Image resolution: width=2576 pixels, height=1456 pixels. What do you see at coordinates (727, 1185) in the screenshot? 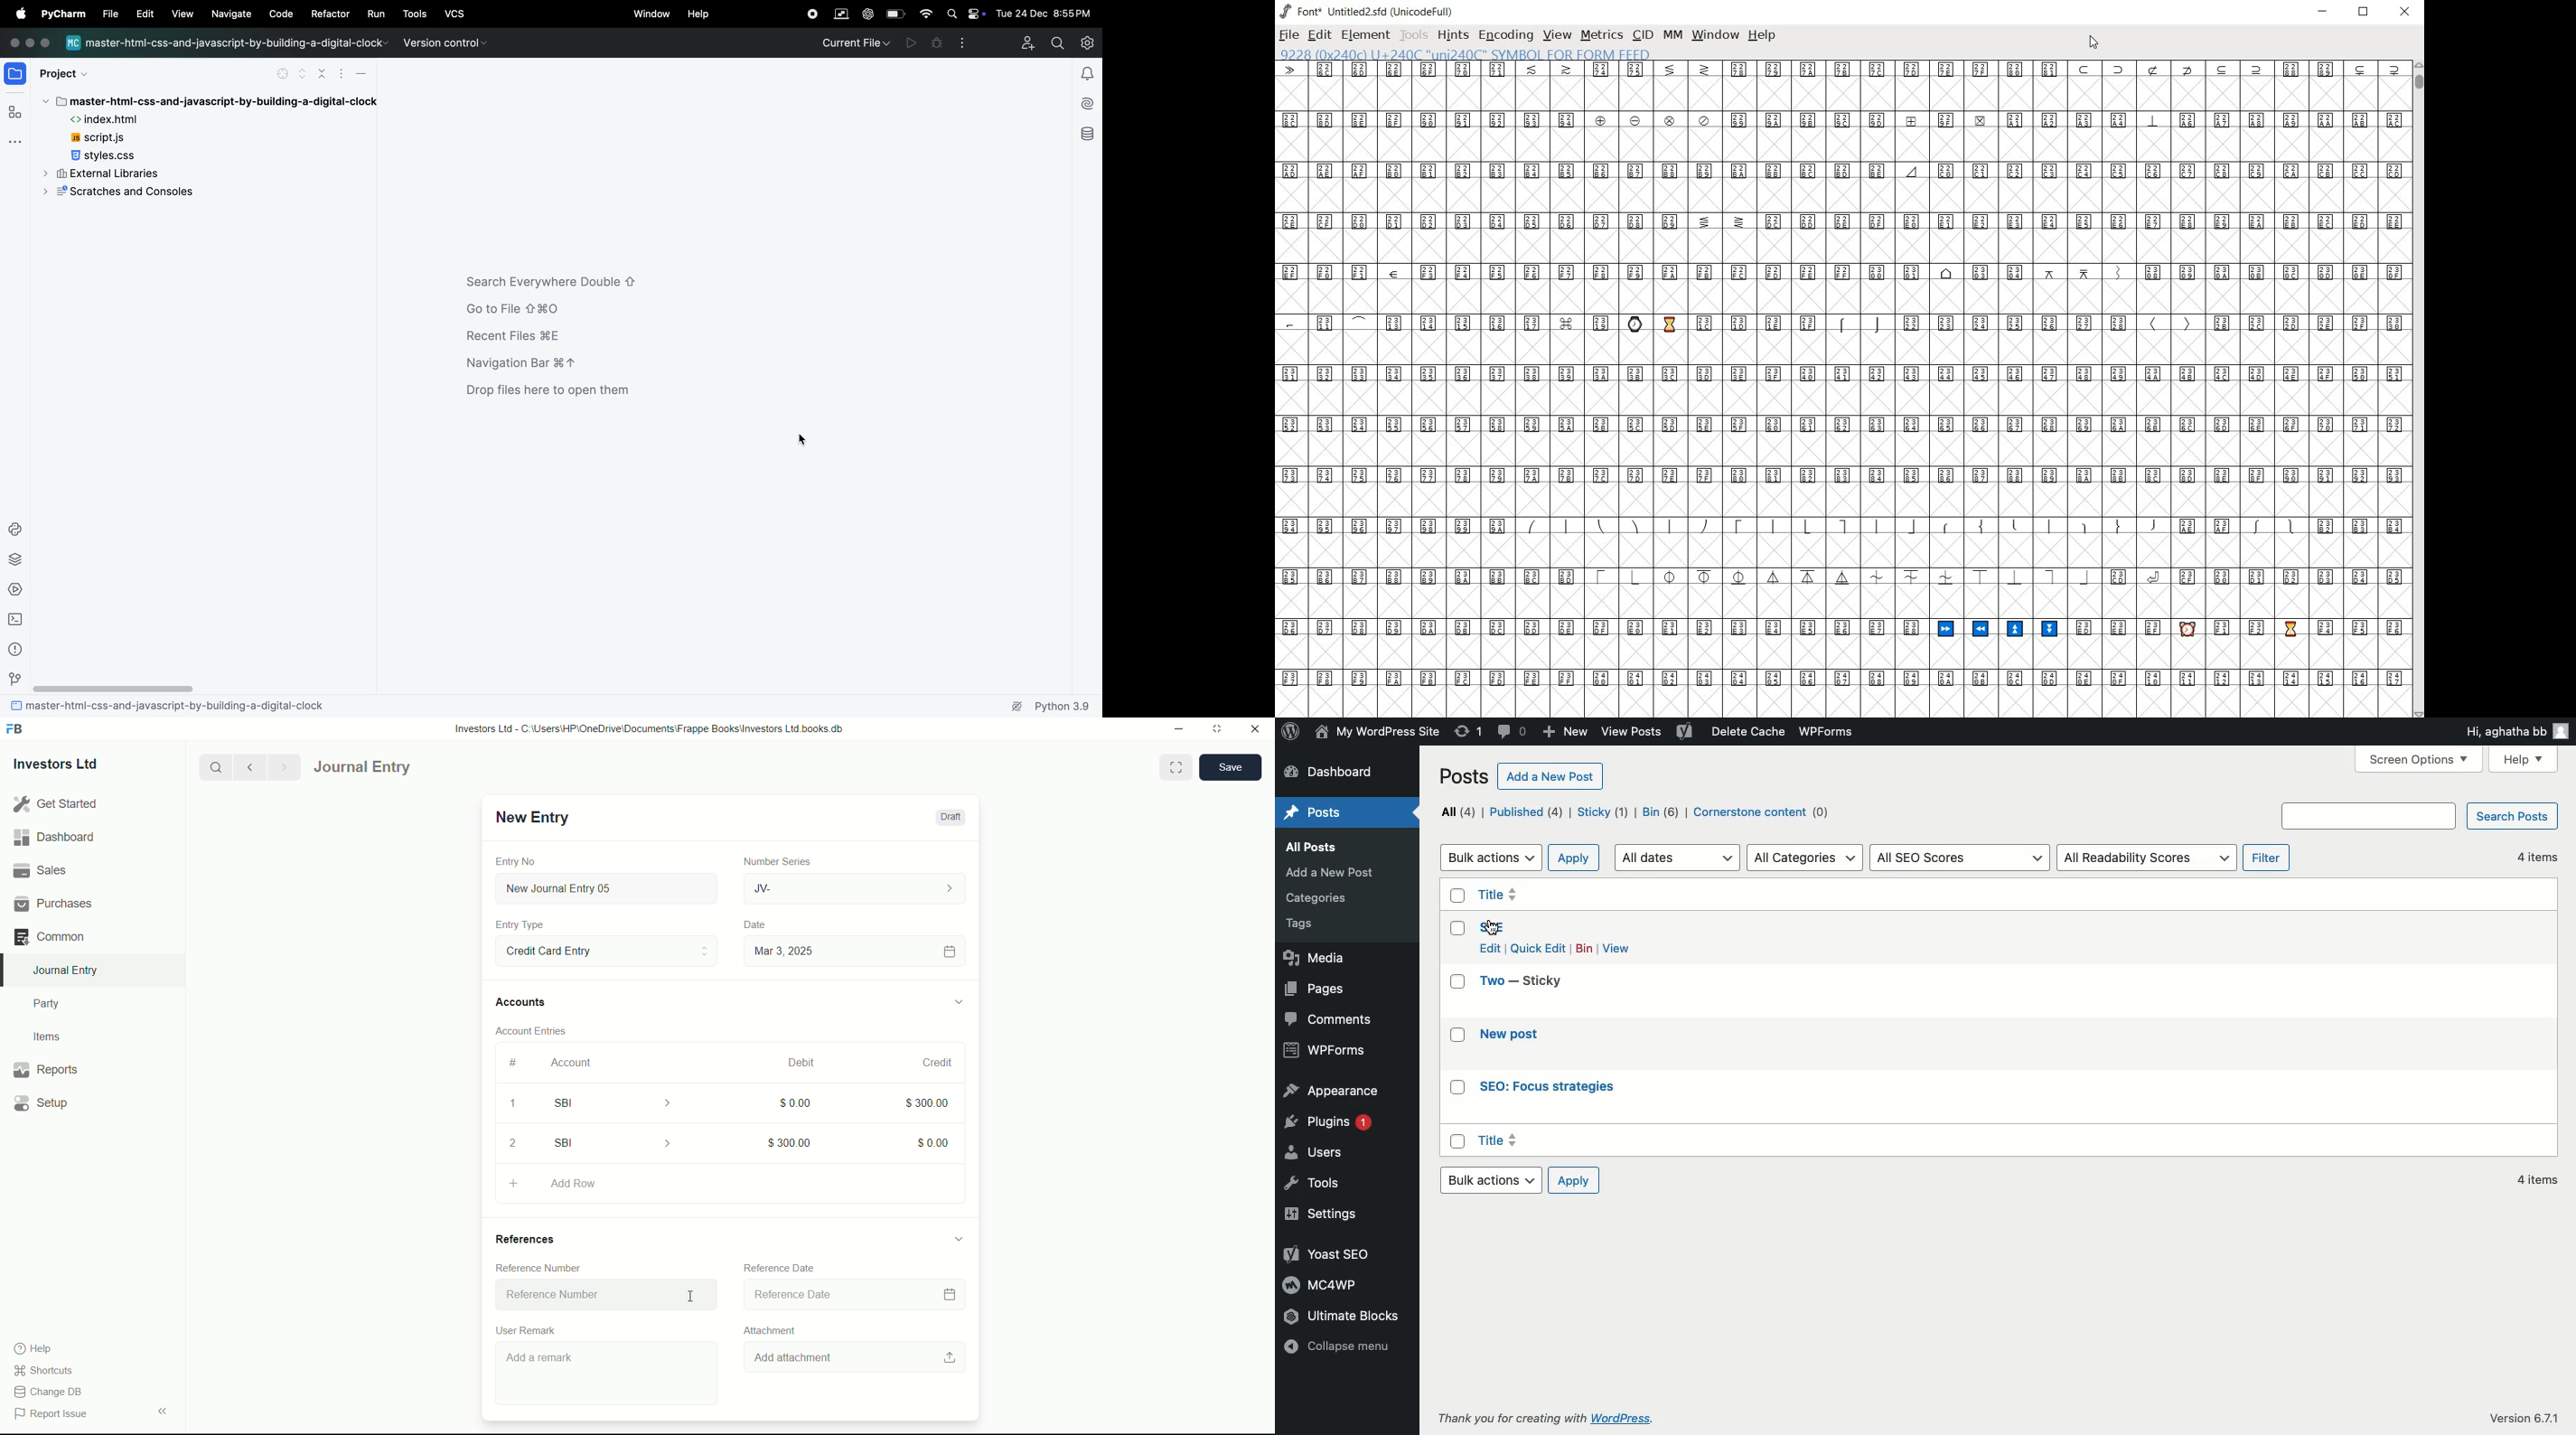
I see `Add Row` at bounding box center [727, 1185].